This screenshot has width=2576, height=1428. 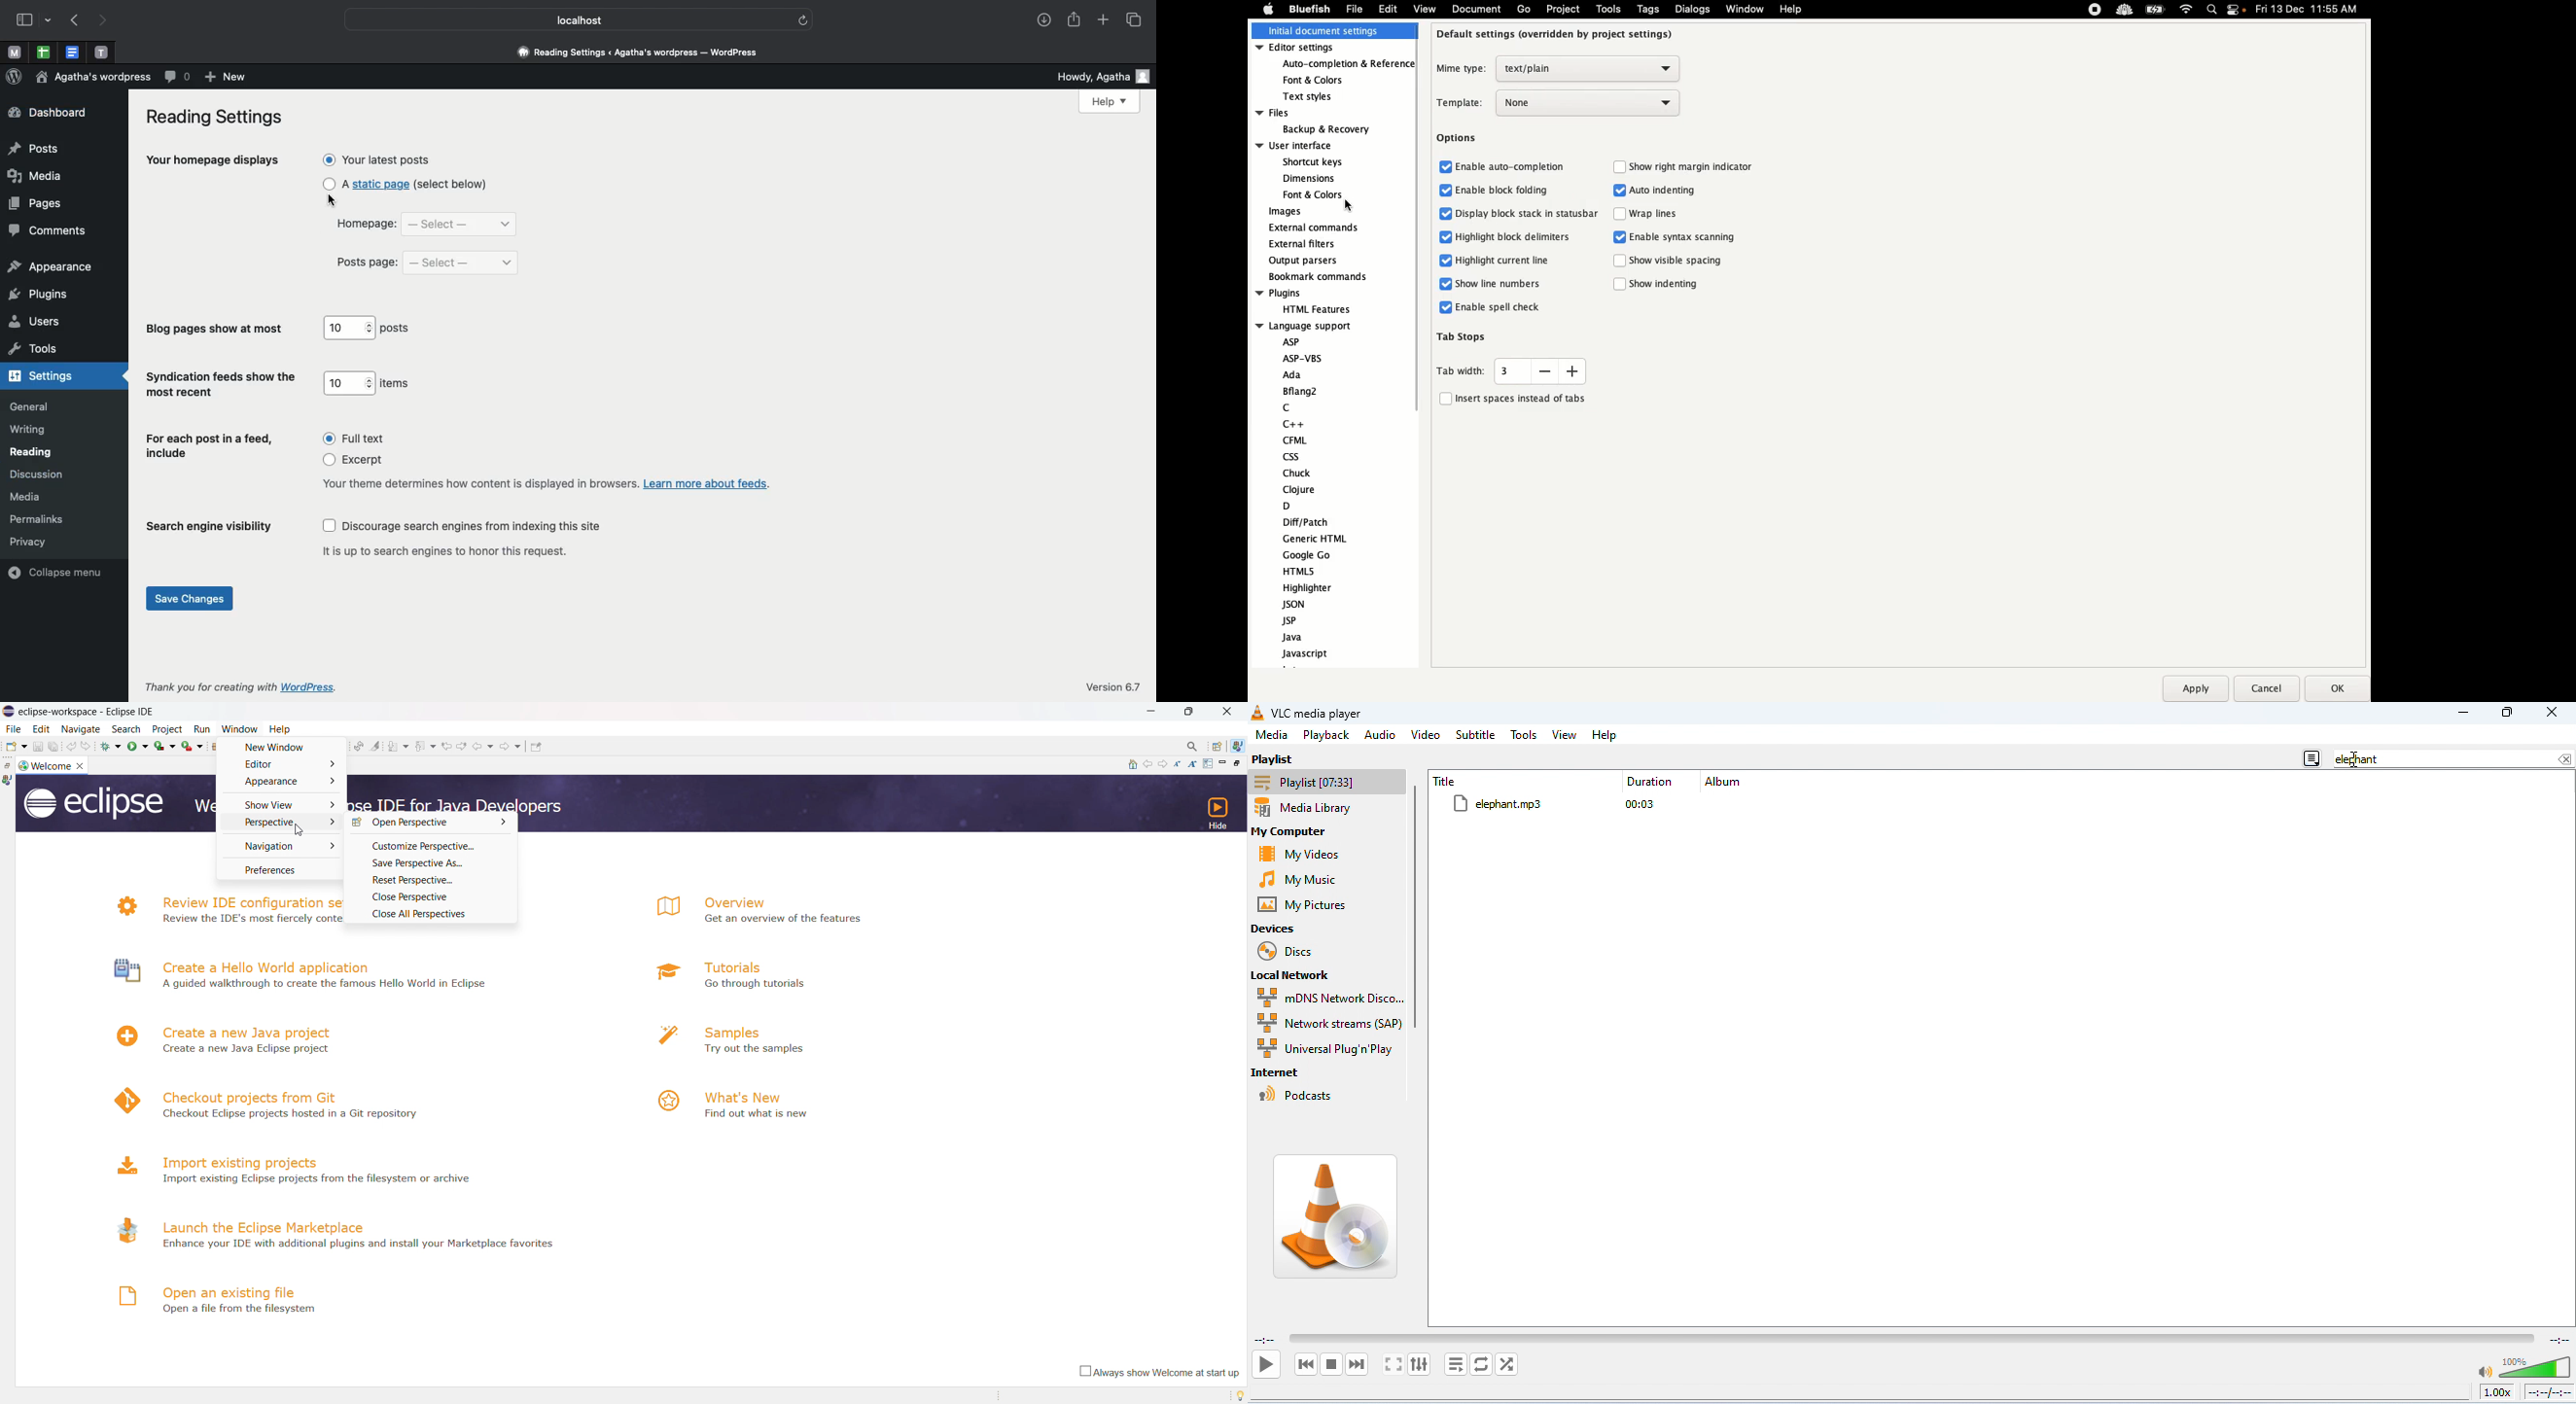 What do you see at coordinates (110, 746) in the screenshot?
I see `debug` at bounding box center [110, 746].